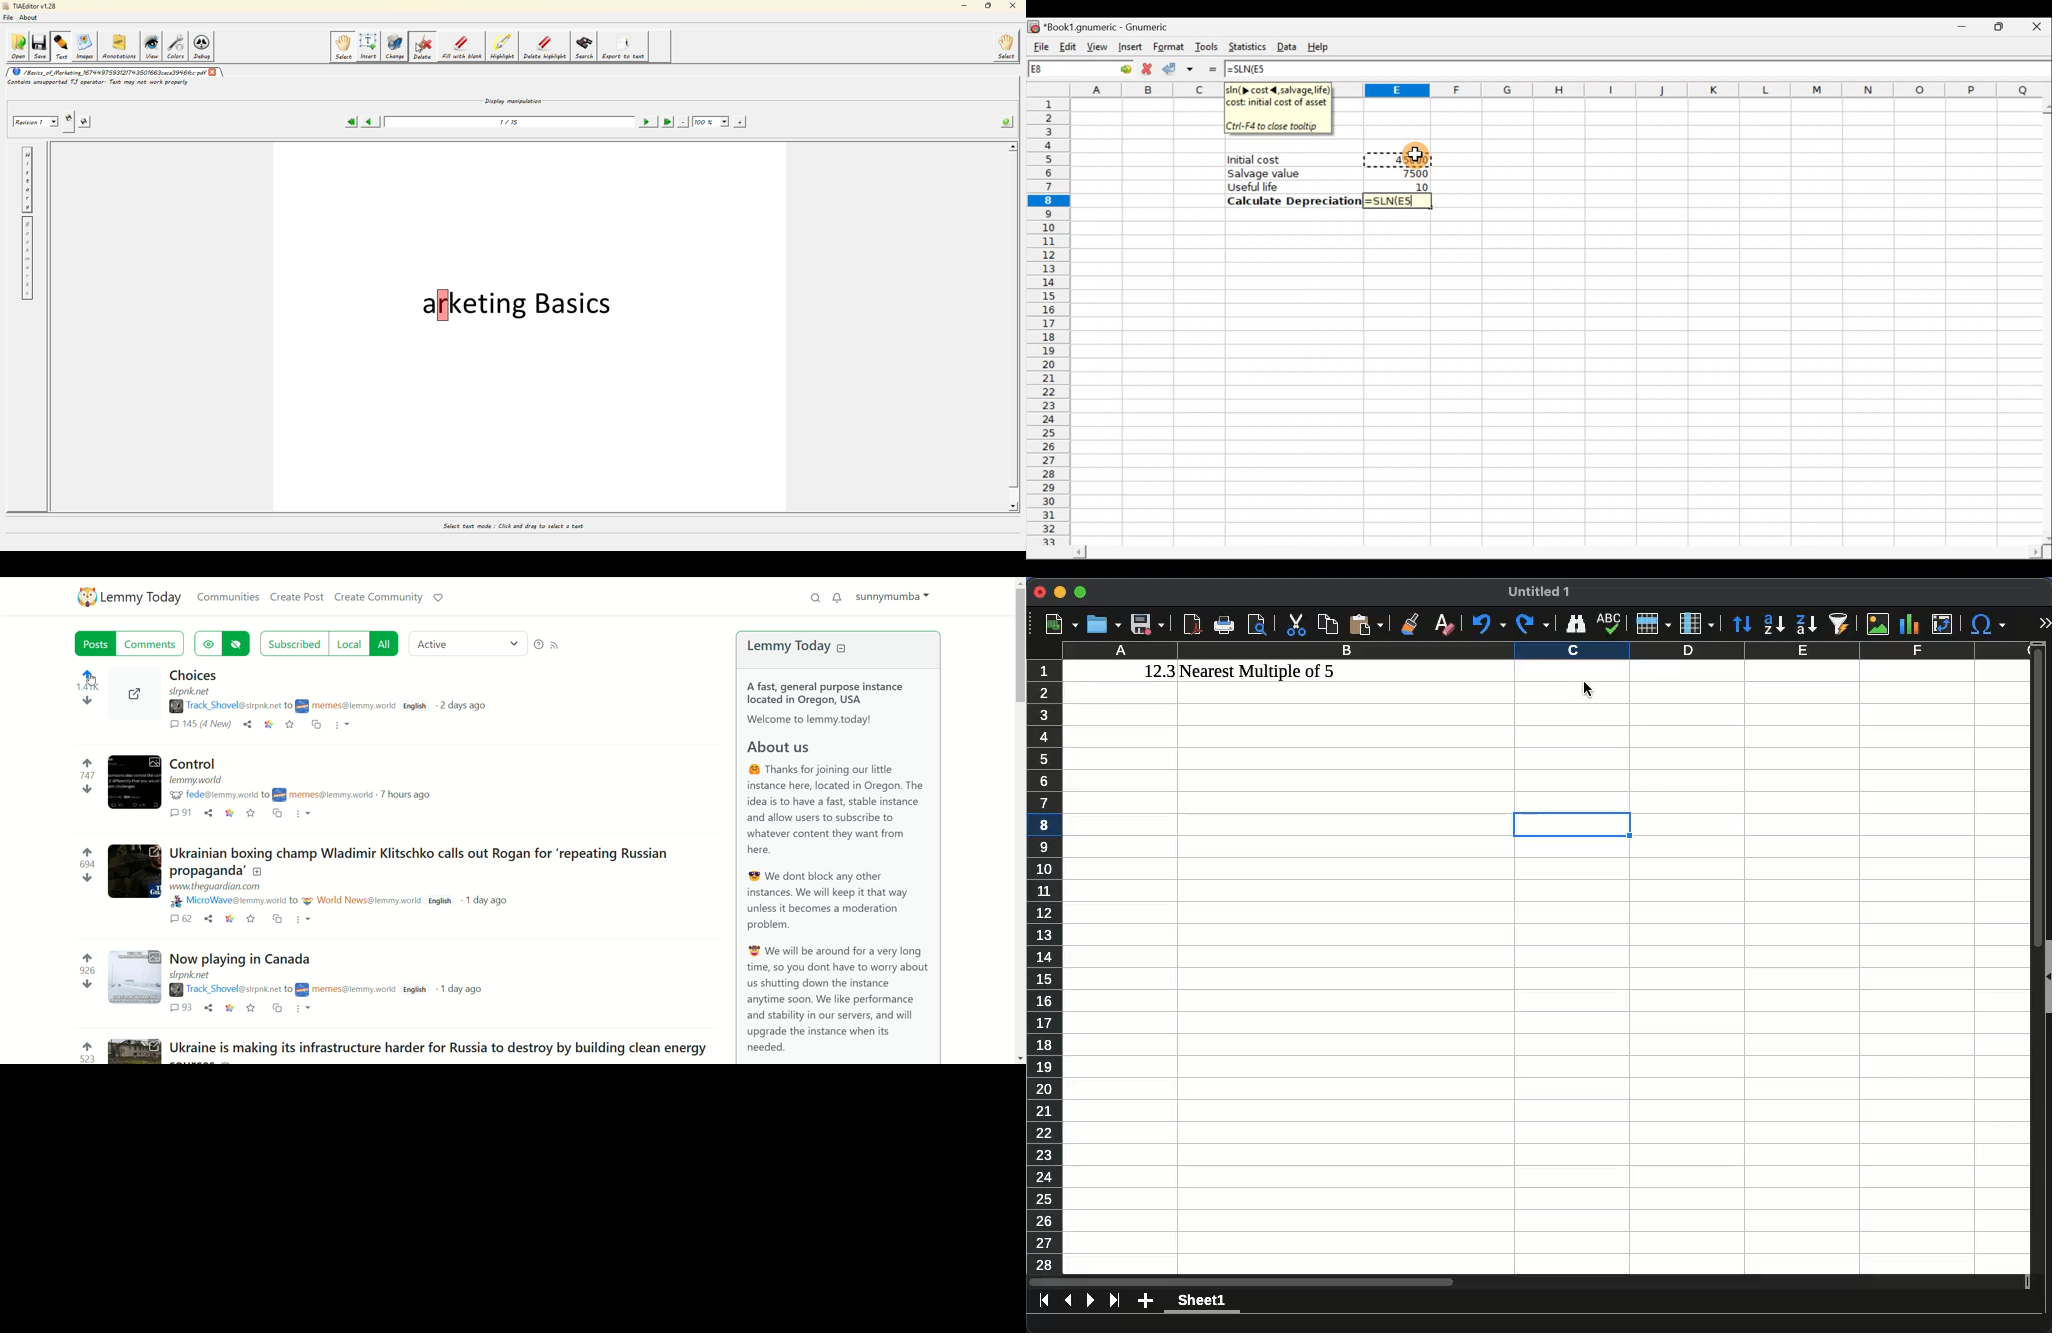 This screenshot has width=2072, height=1344. I want to click on Cell name E8, so click(1062, 71).